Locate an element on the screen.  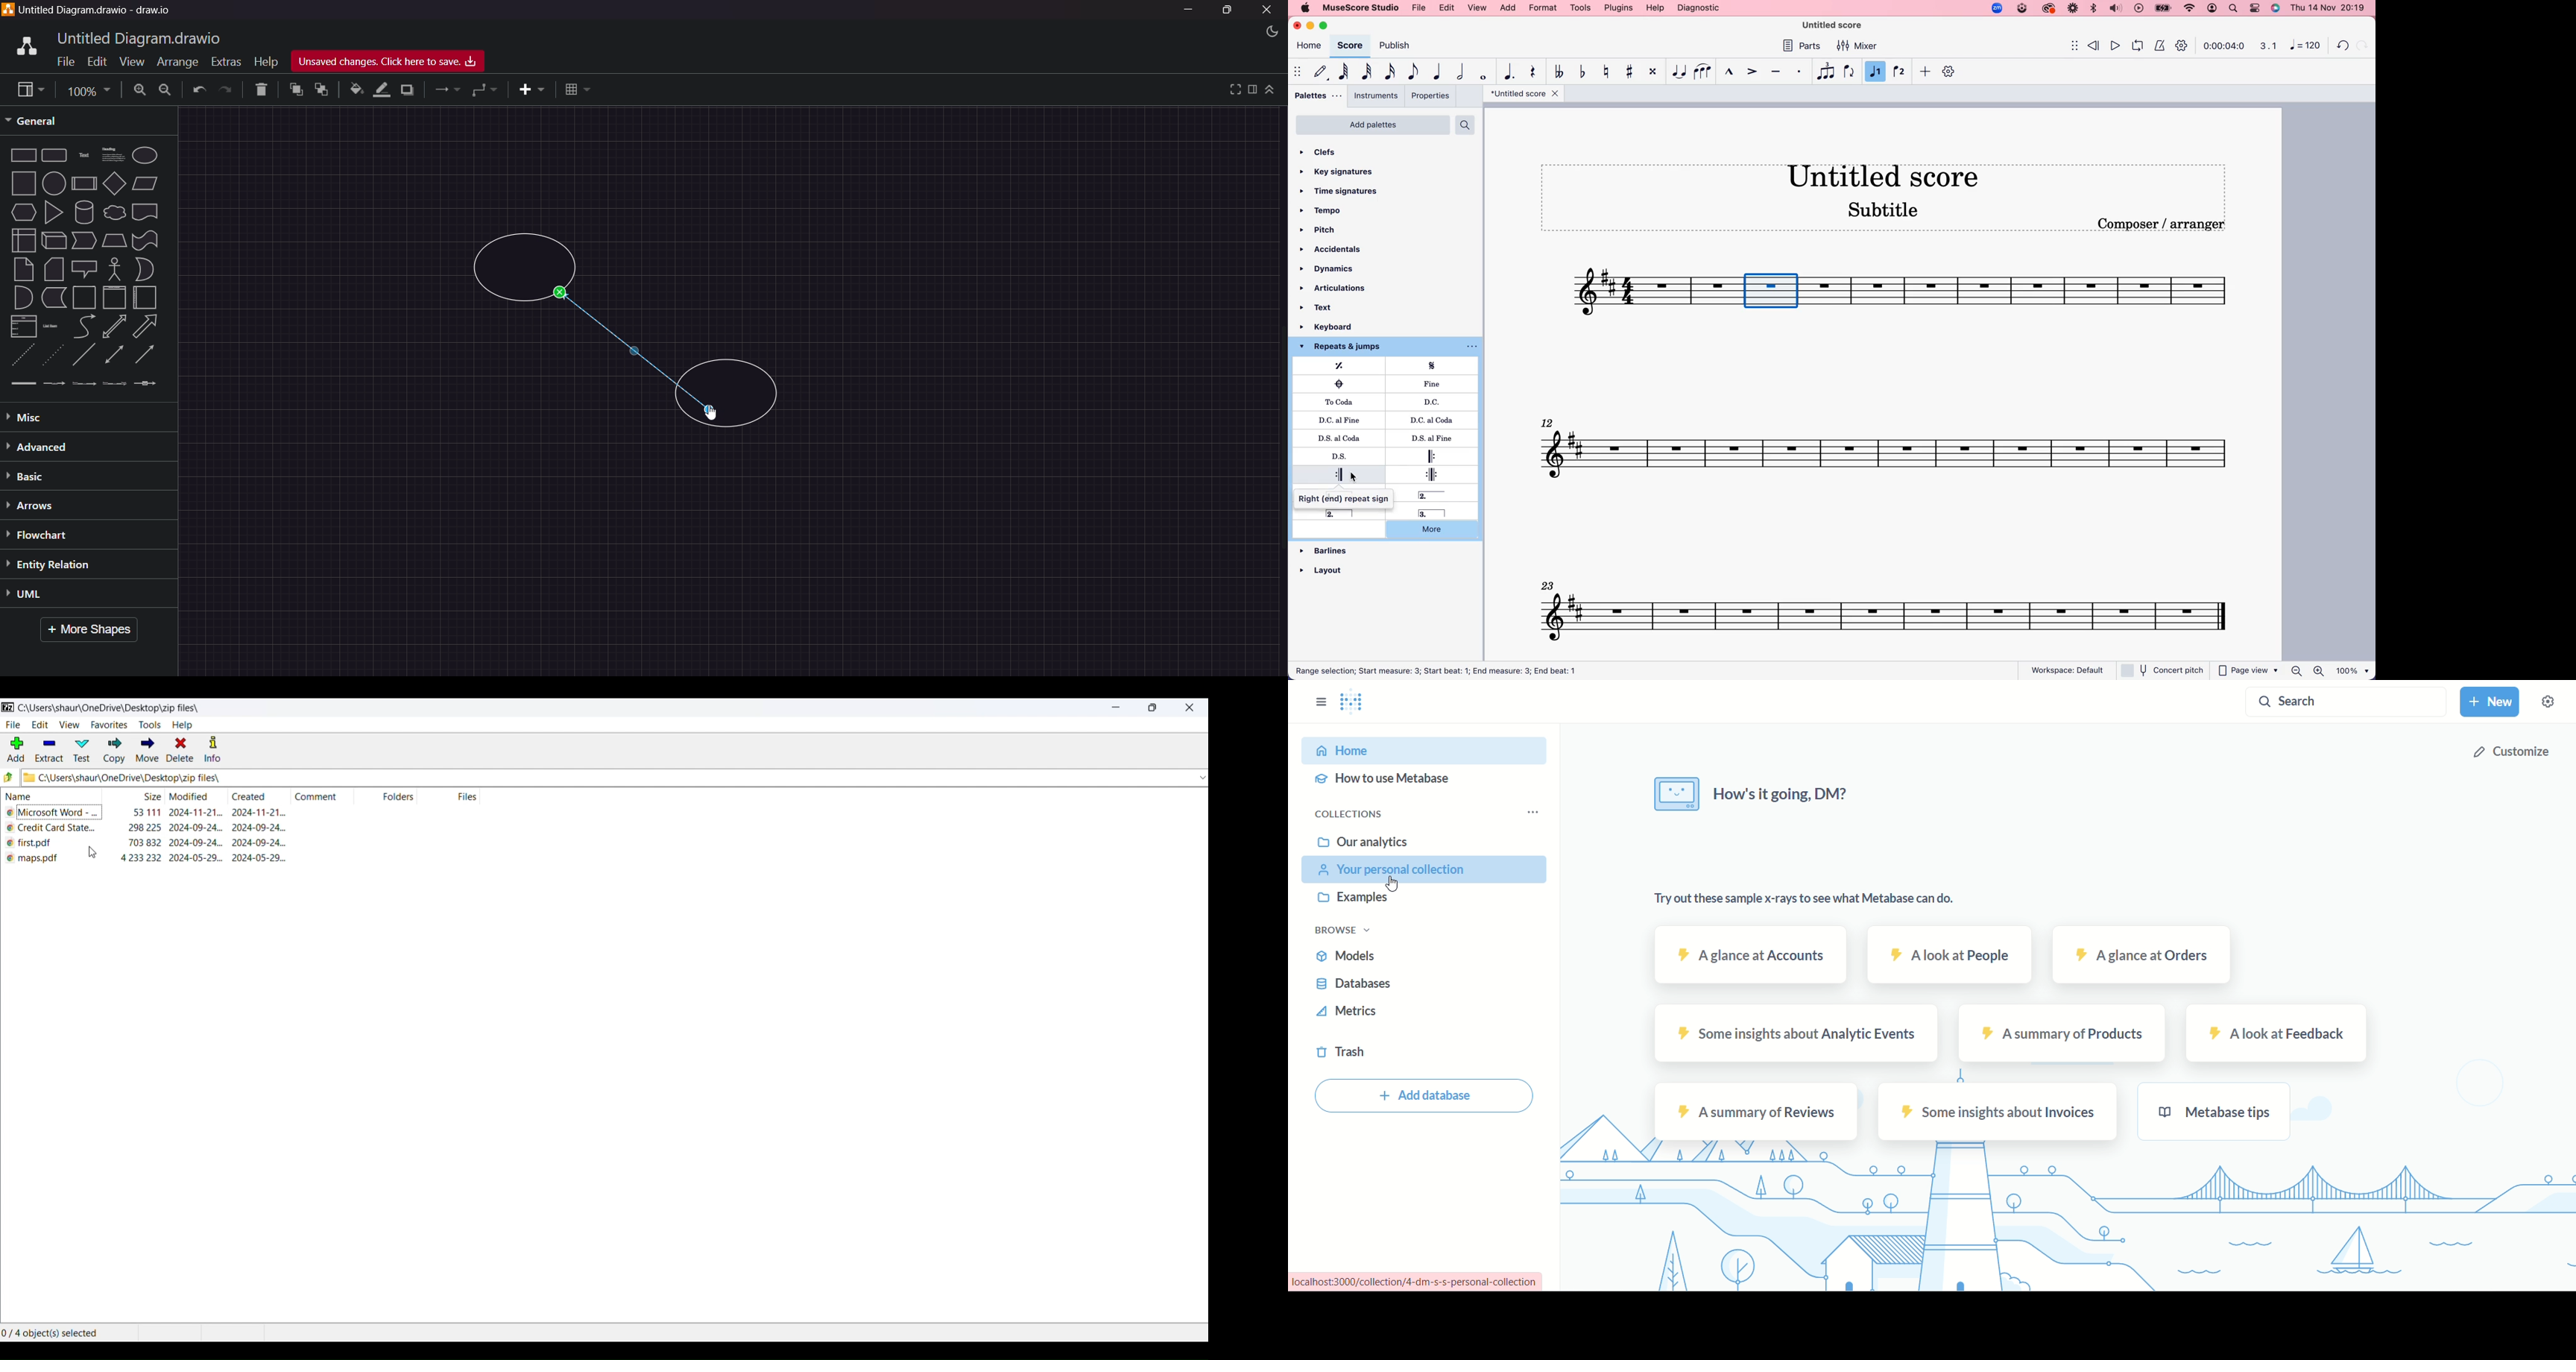
to coda is located at coordinates (1342, 402).